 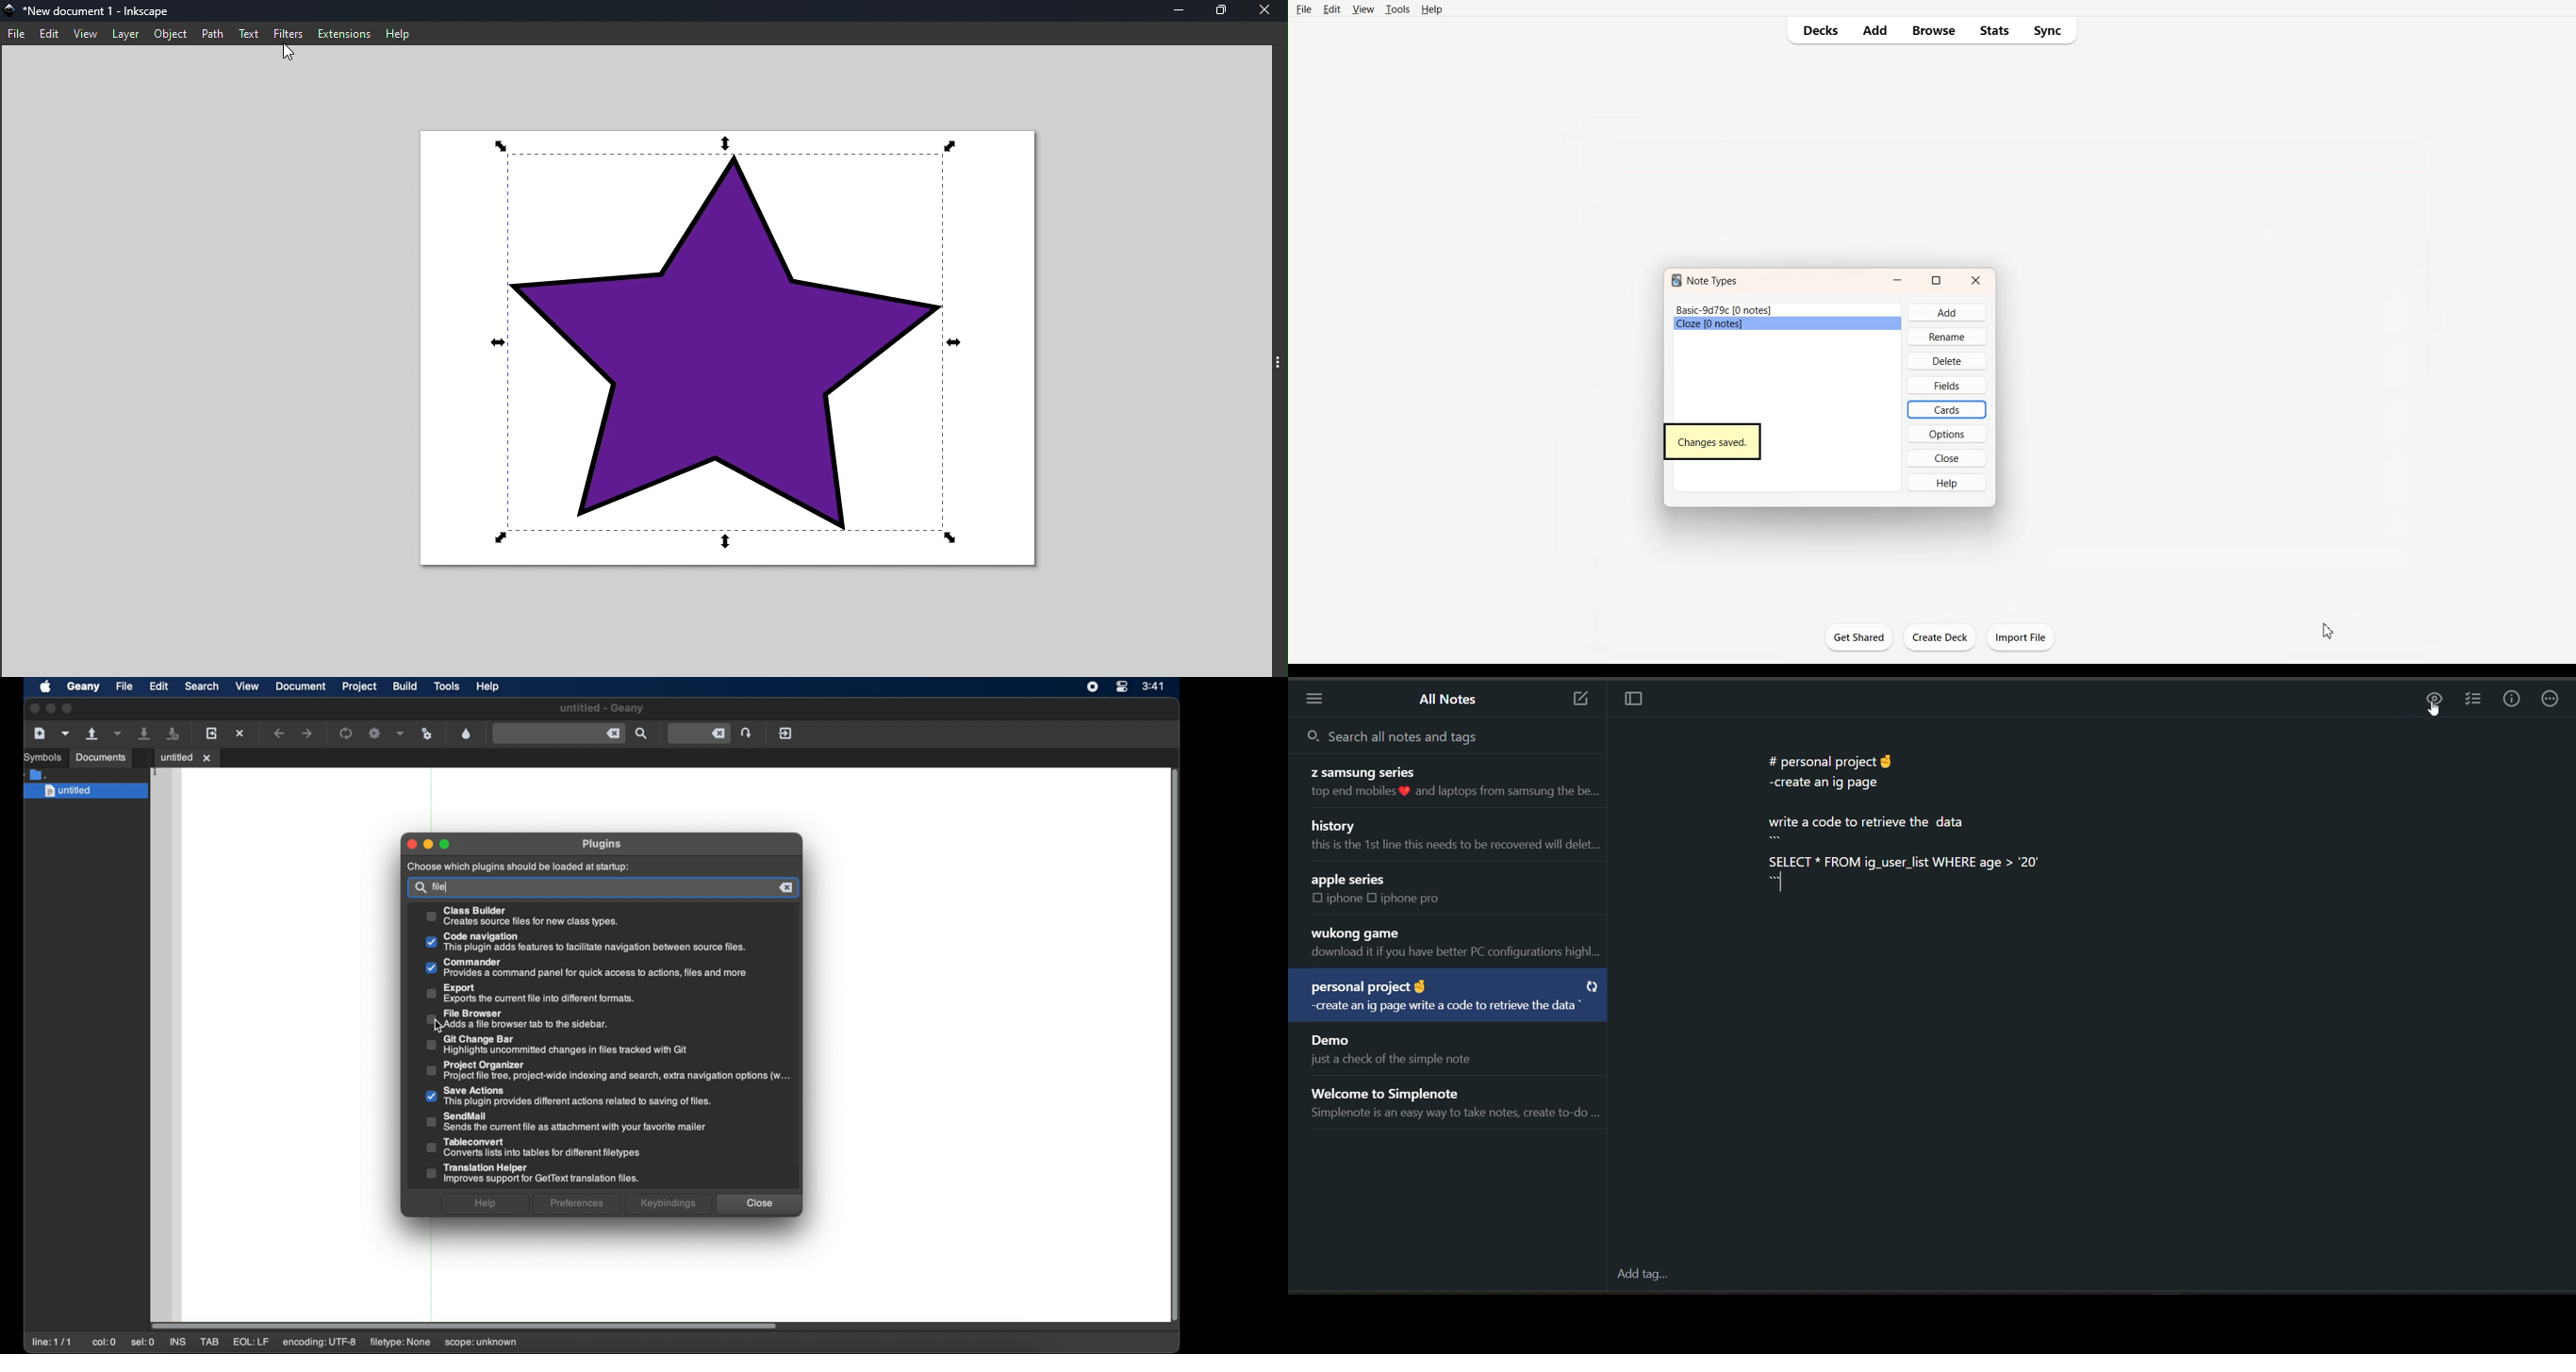 I want to click on Stats, so click(x=1994, y=31).